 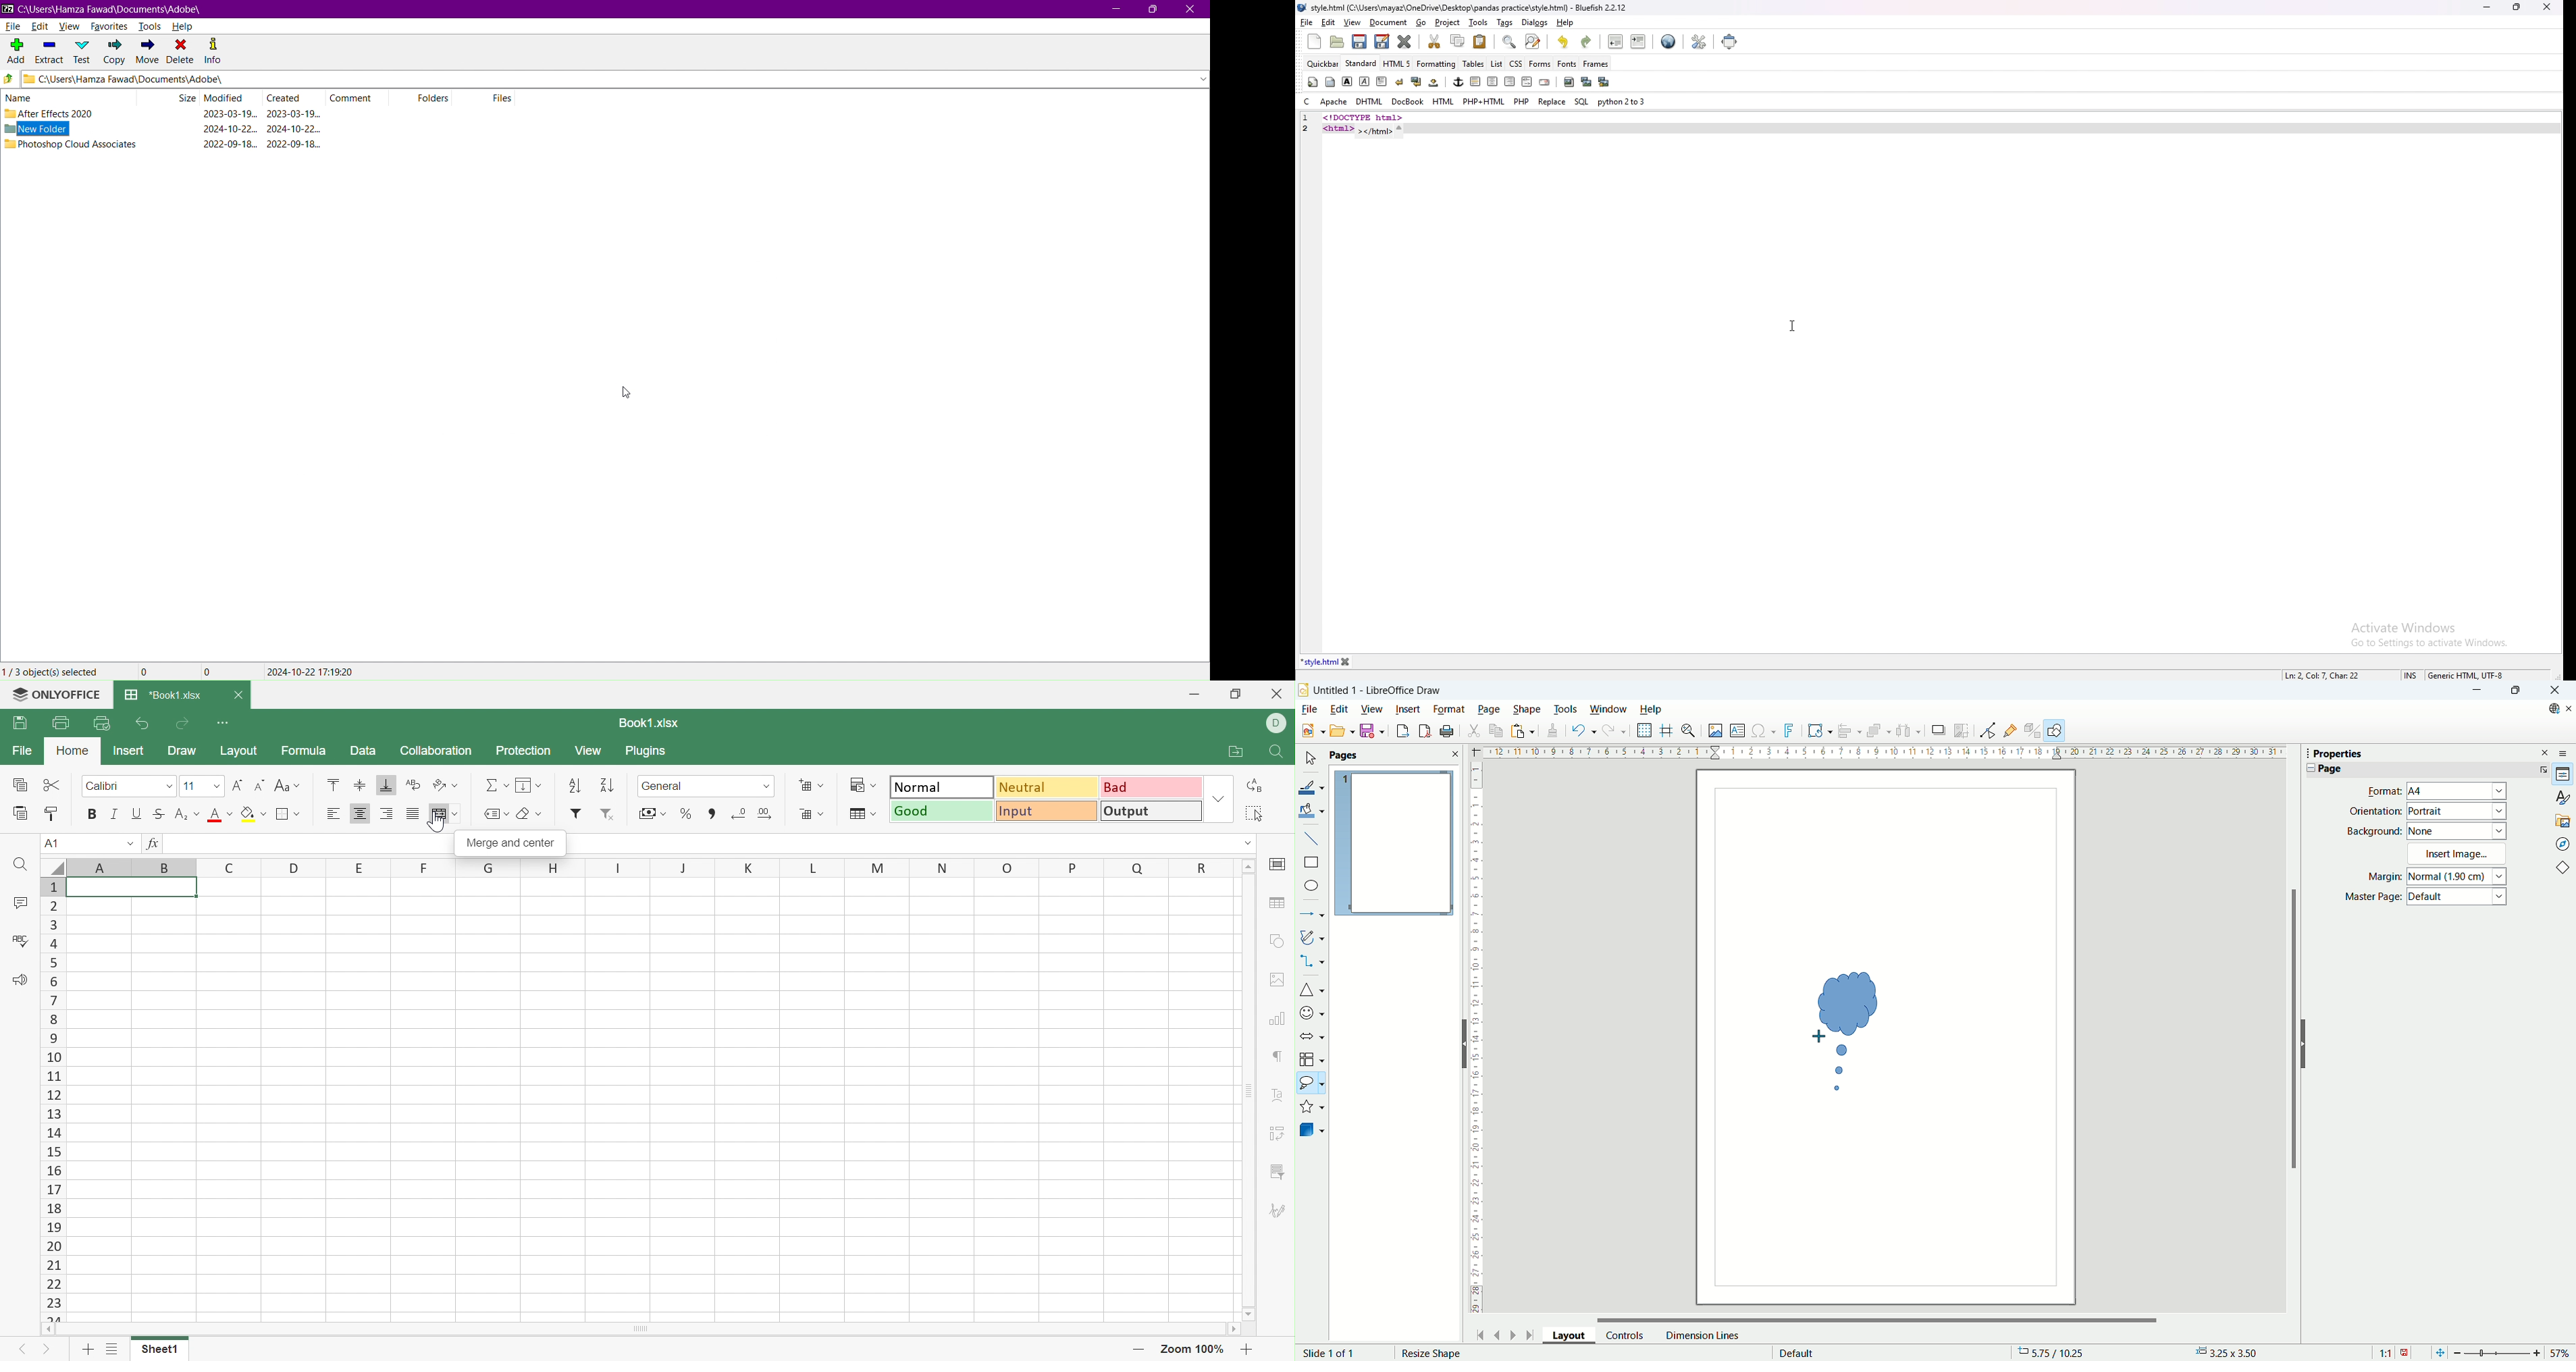 What do you see at coordinates (1347, 81) in the screenshot?
I see `bold` at bounding box center [1347, 81].